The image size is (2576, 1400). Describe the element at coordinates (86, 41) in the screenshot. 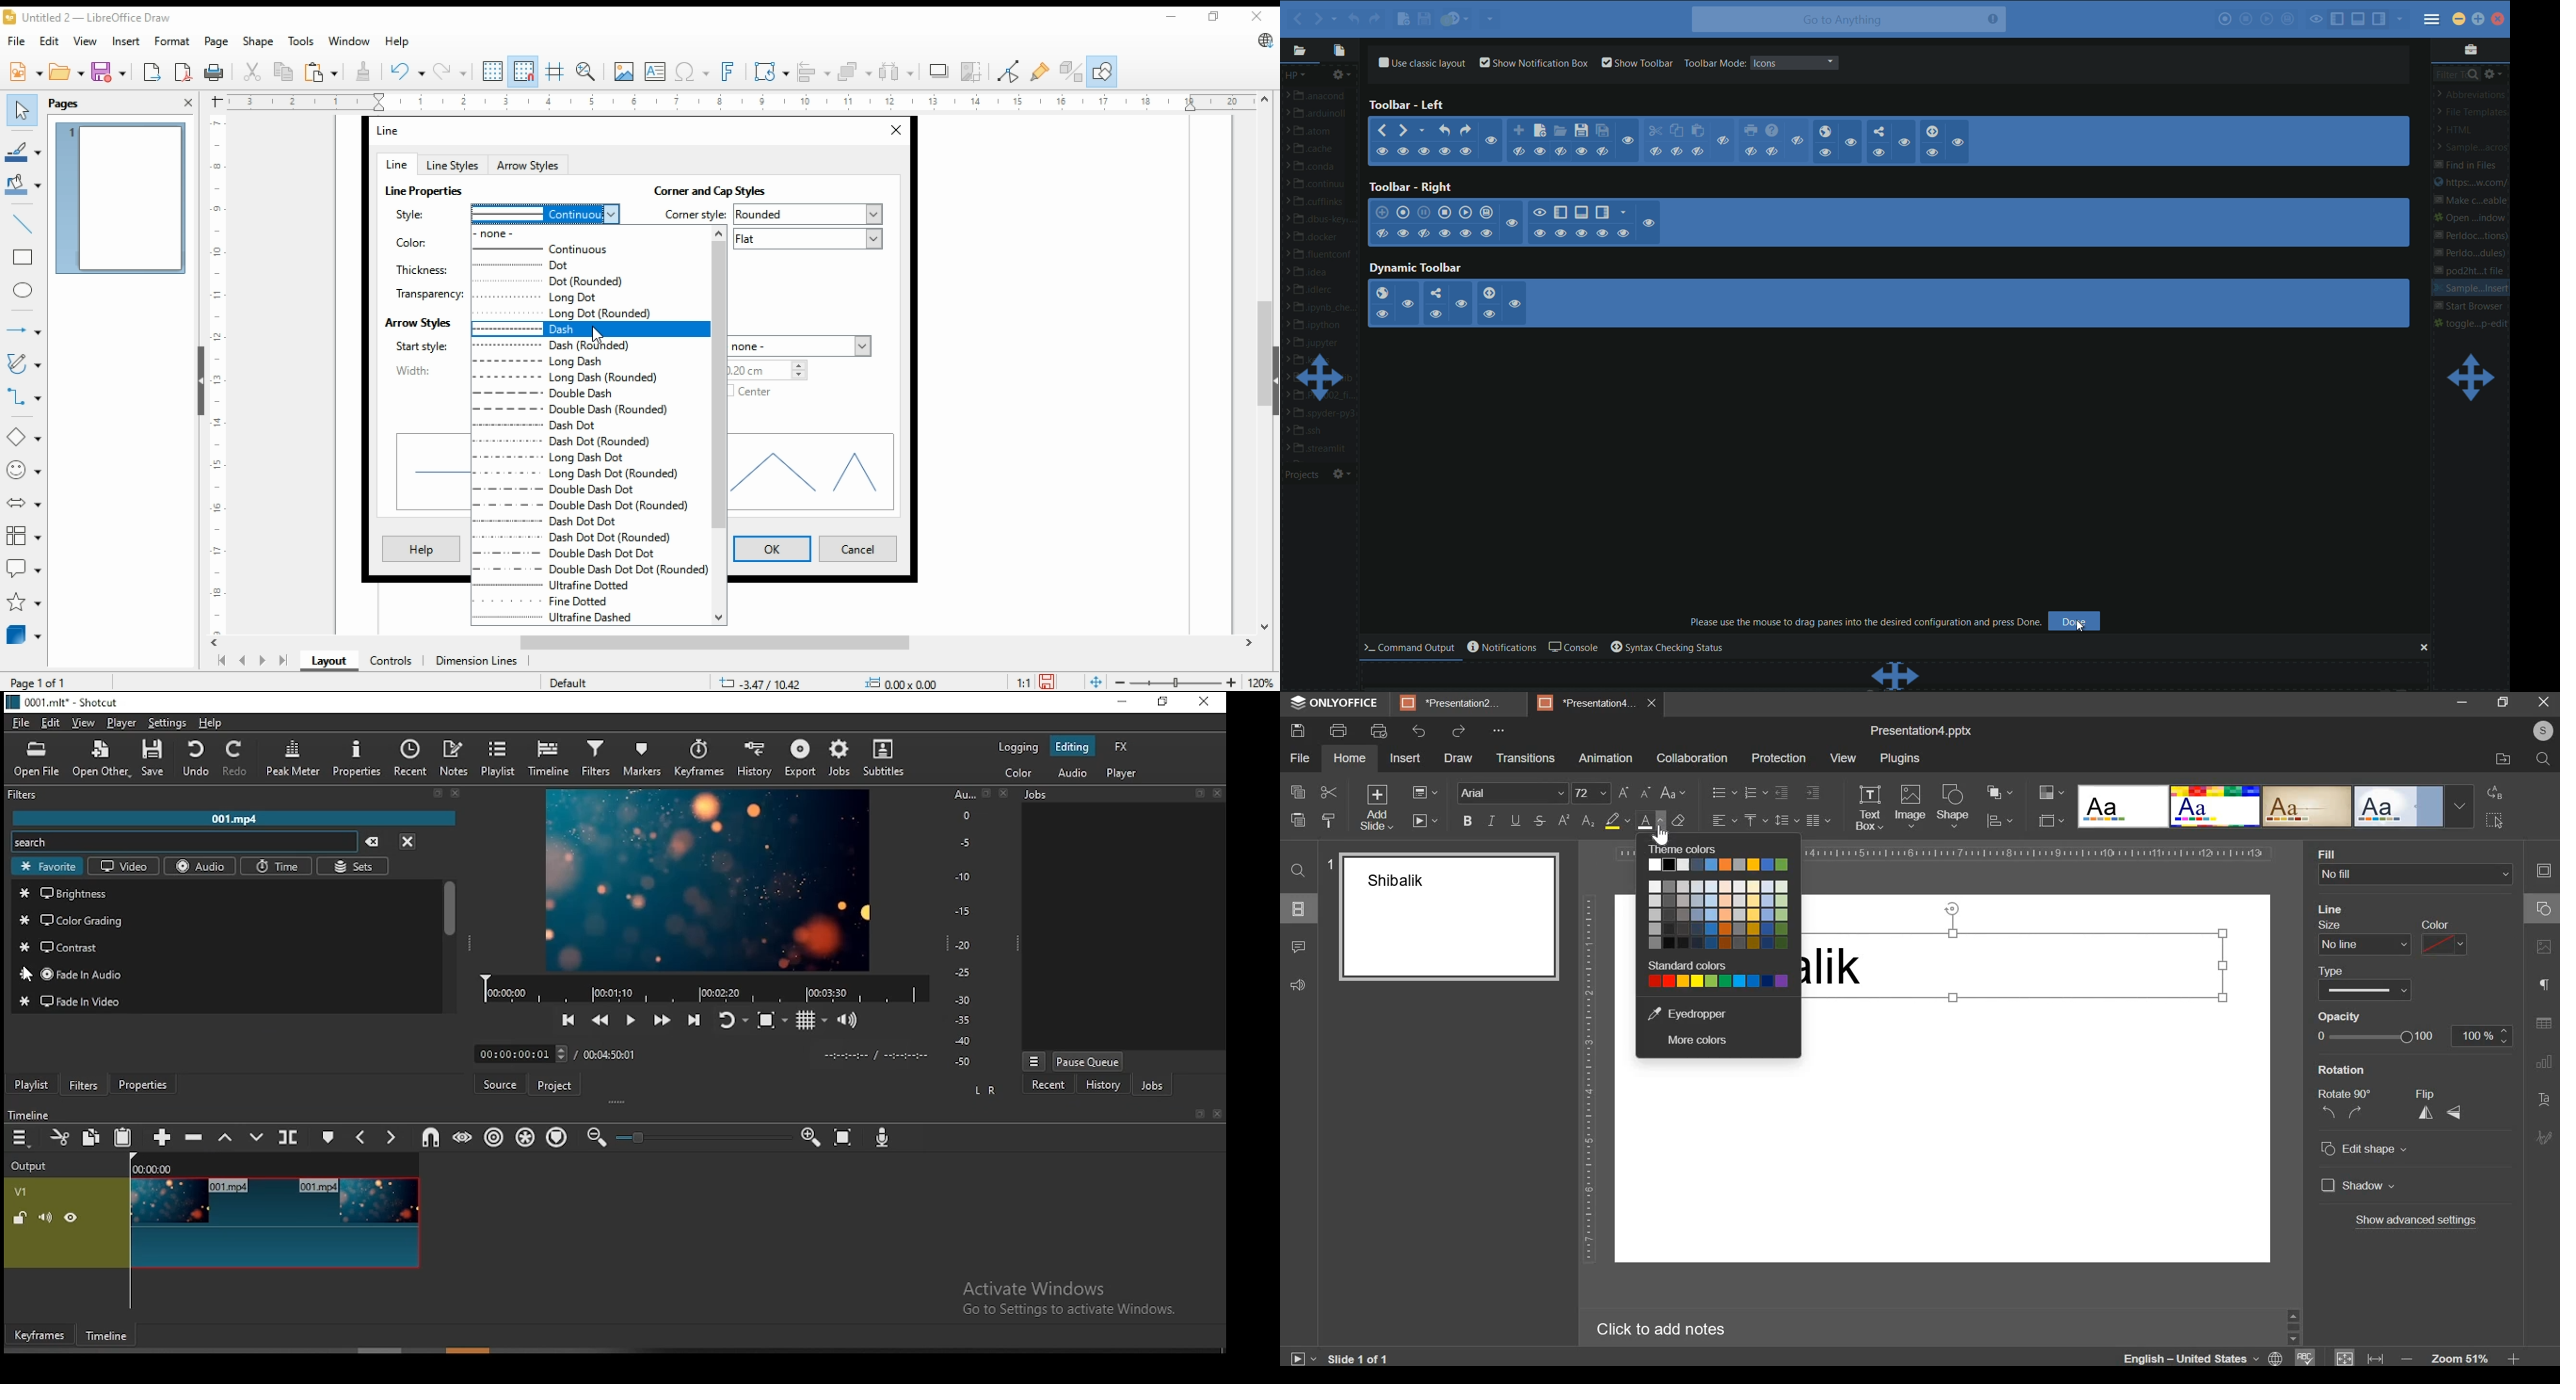

I see `view` at that location.